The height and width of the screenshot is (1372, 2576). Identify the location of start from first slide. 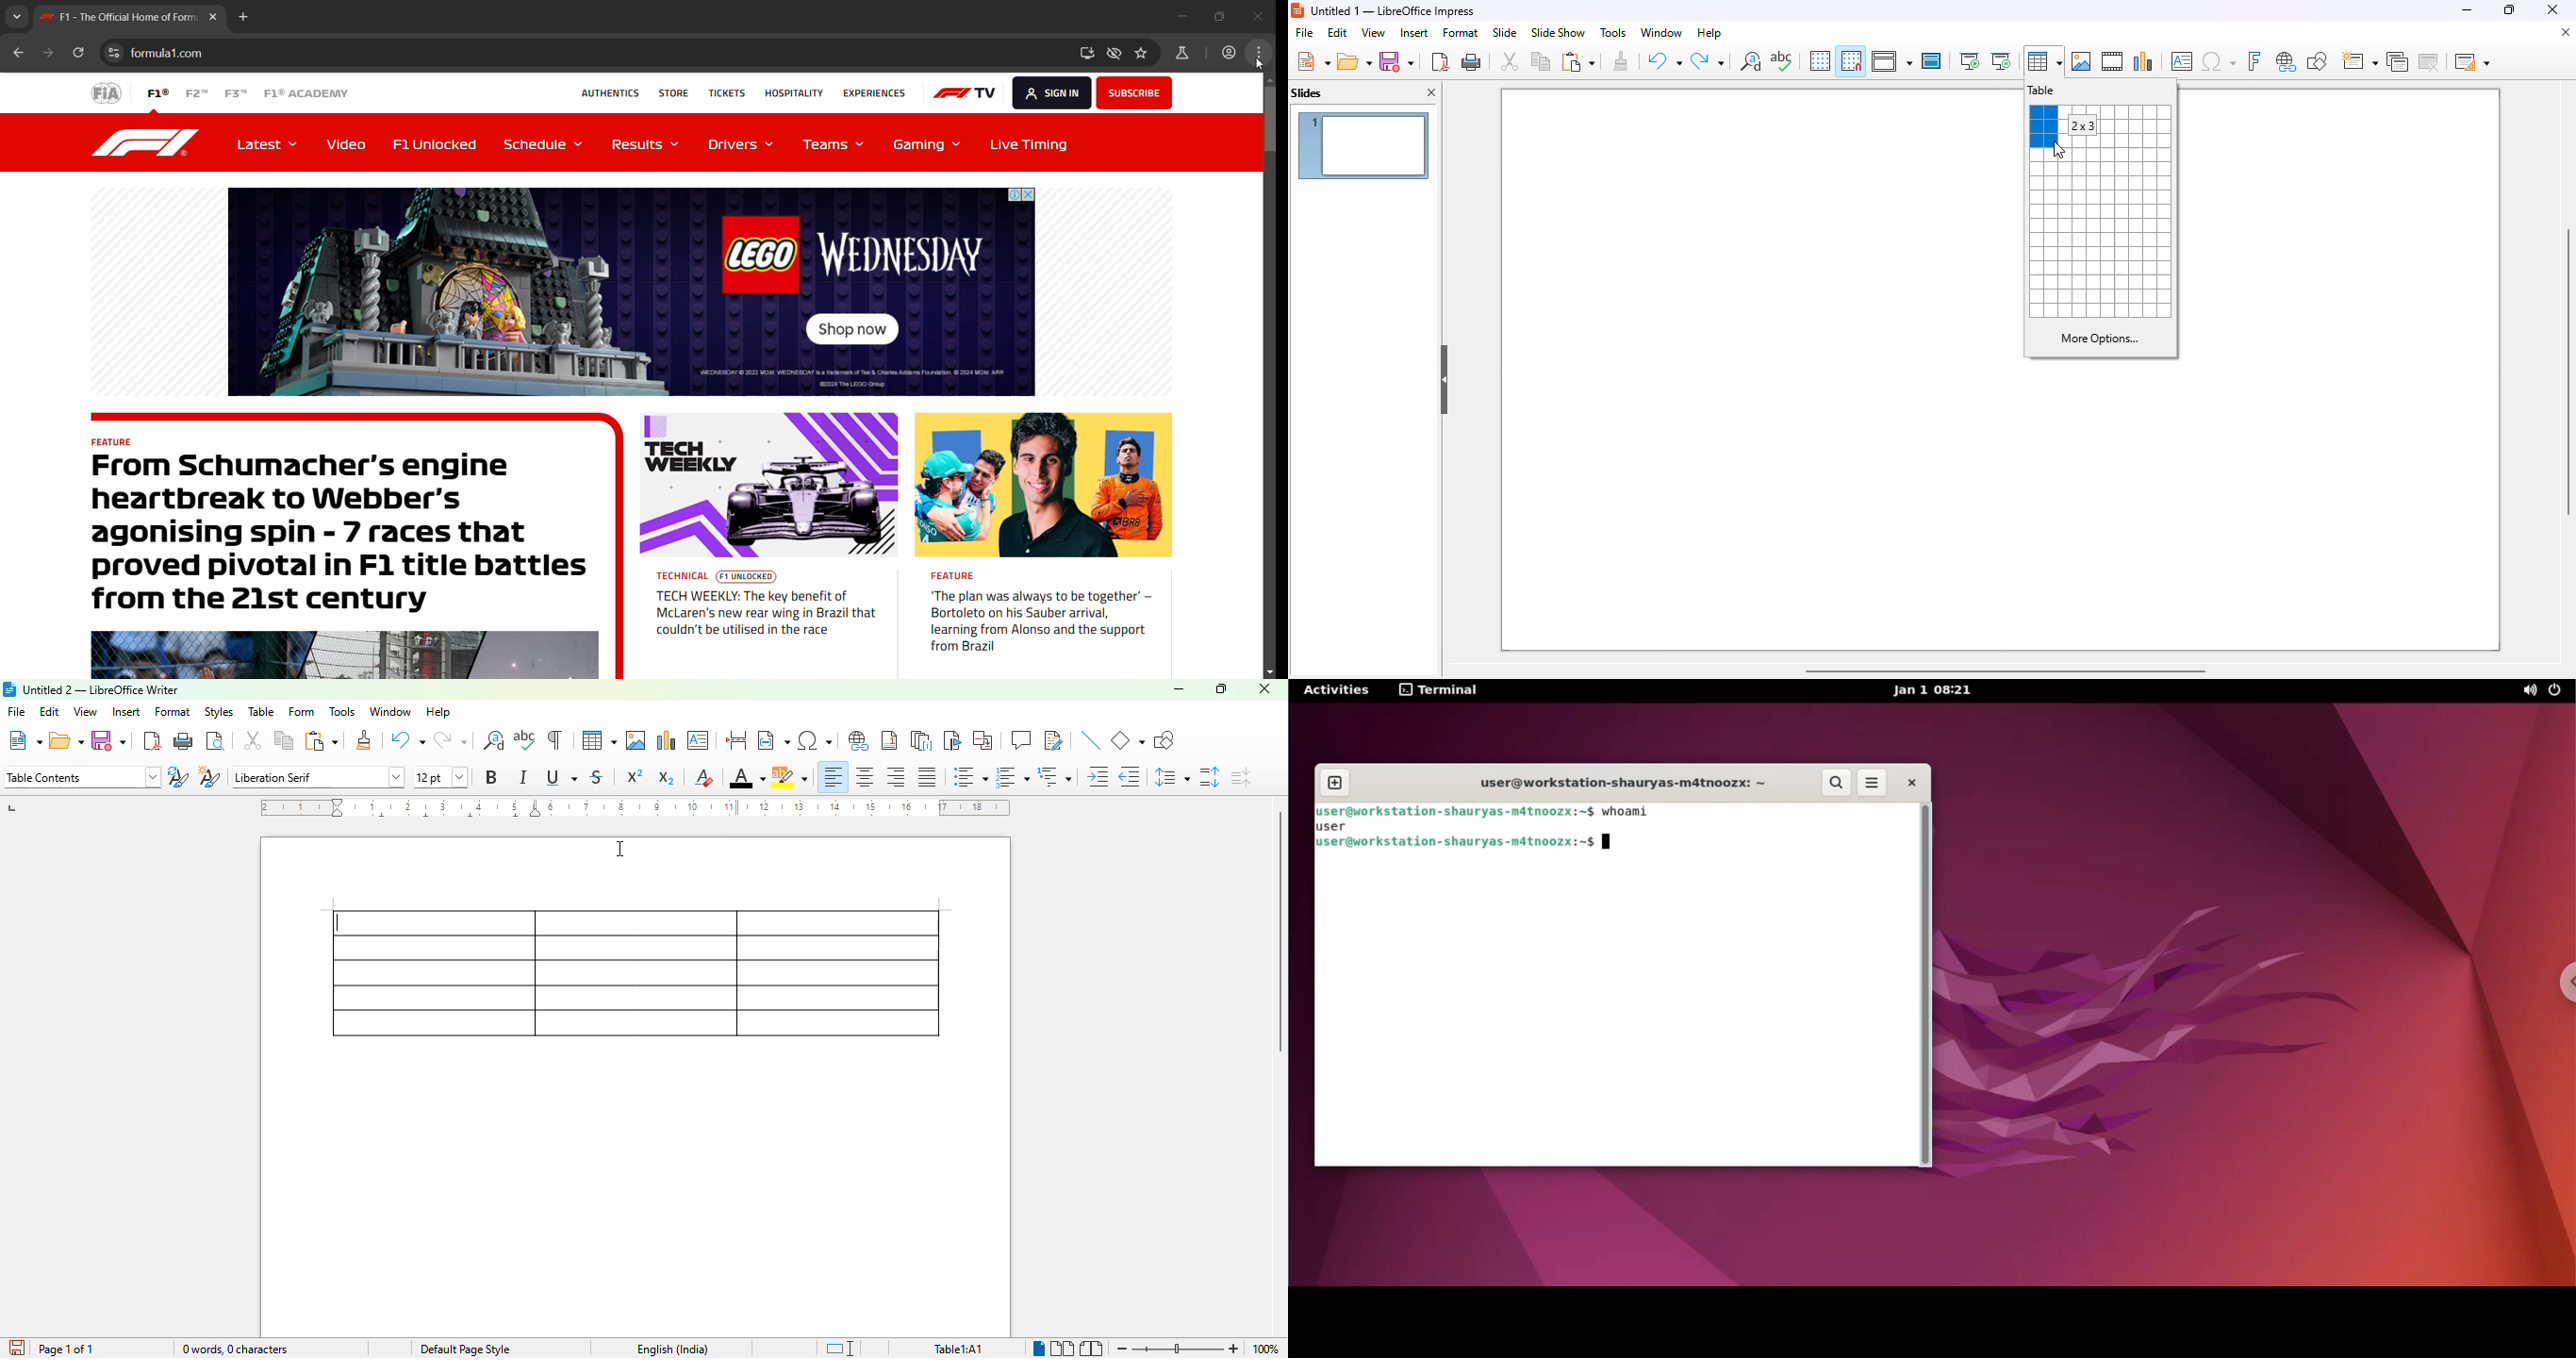
(1971, 61).